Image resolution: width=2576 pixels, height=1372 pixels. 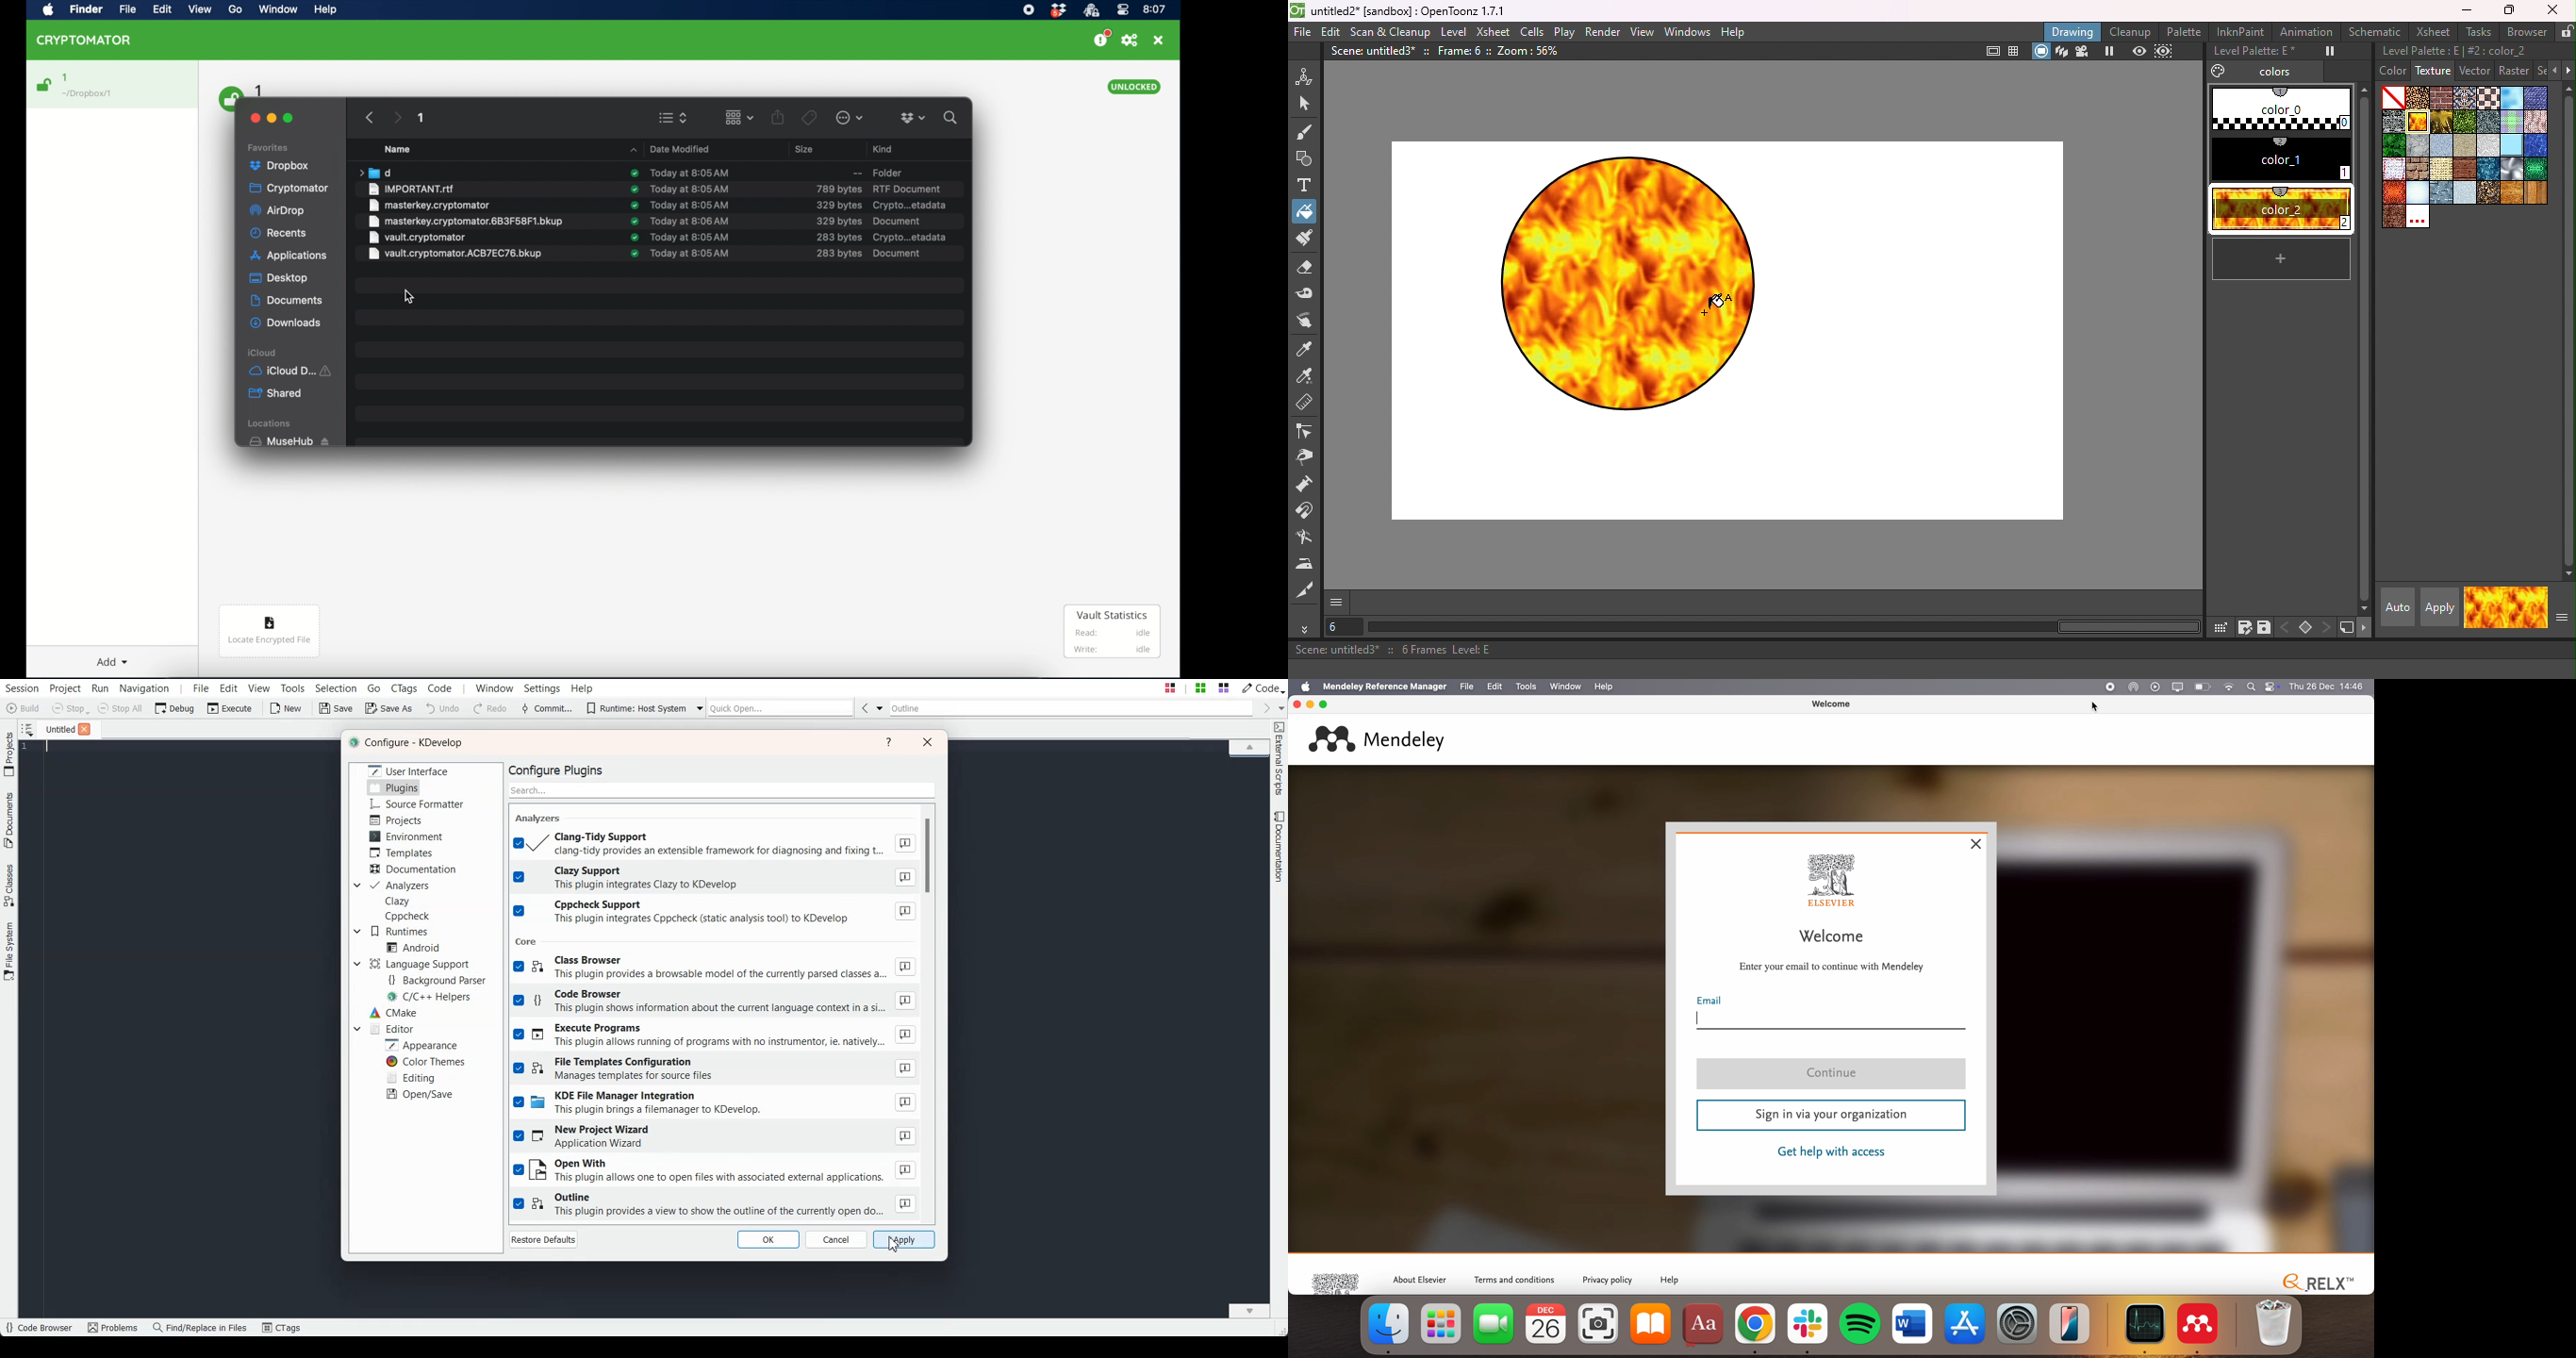 What do you see at coordinates (690, 253) in the screenshot?
I see `date` at bounding box center [690, 253].